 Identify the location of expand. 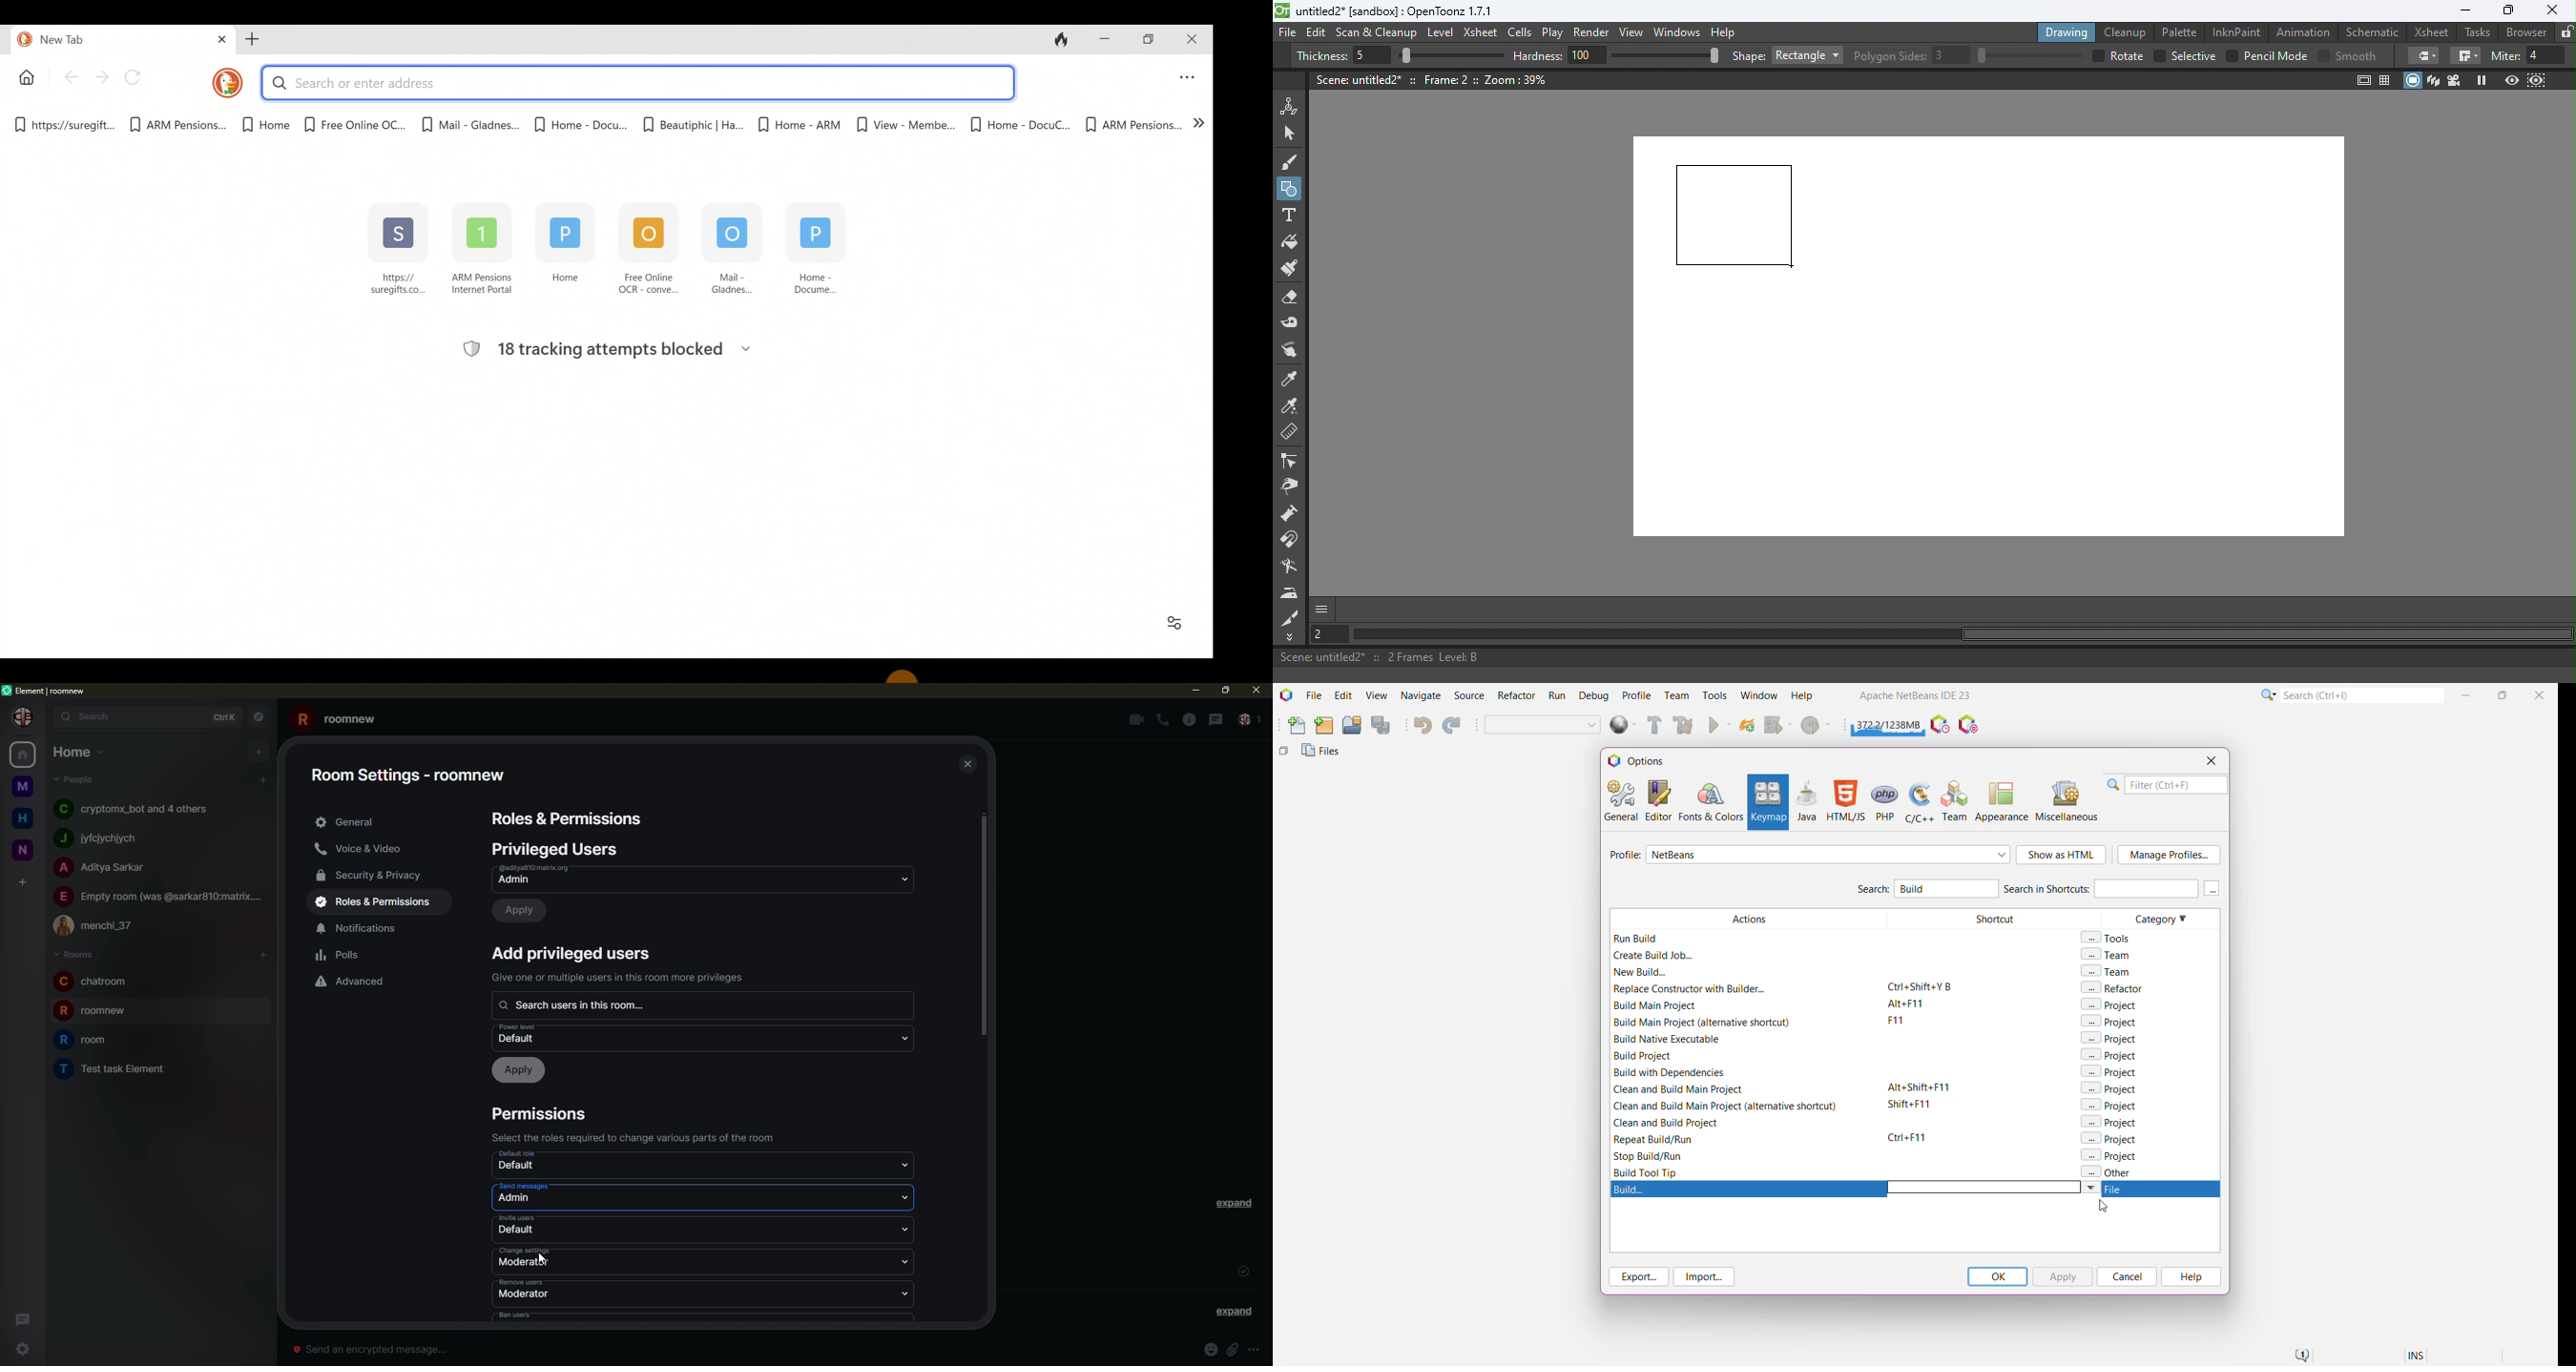
(1234, 1311).